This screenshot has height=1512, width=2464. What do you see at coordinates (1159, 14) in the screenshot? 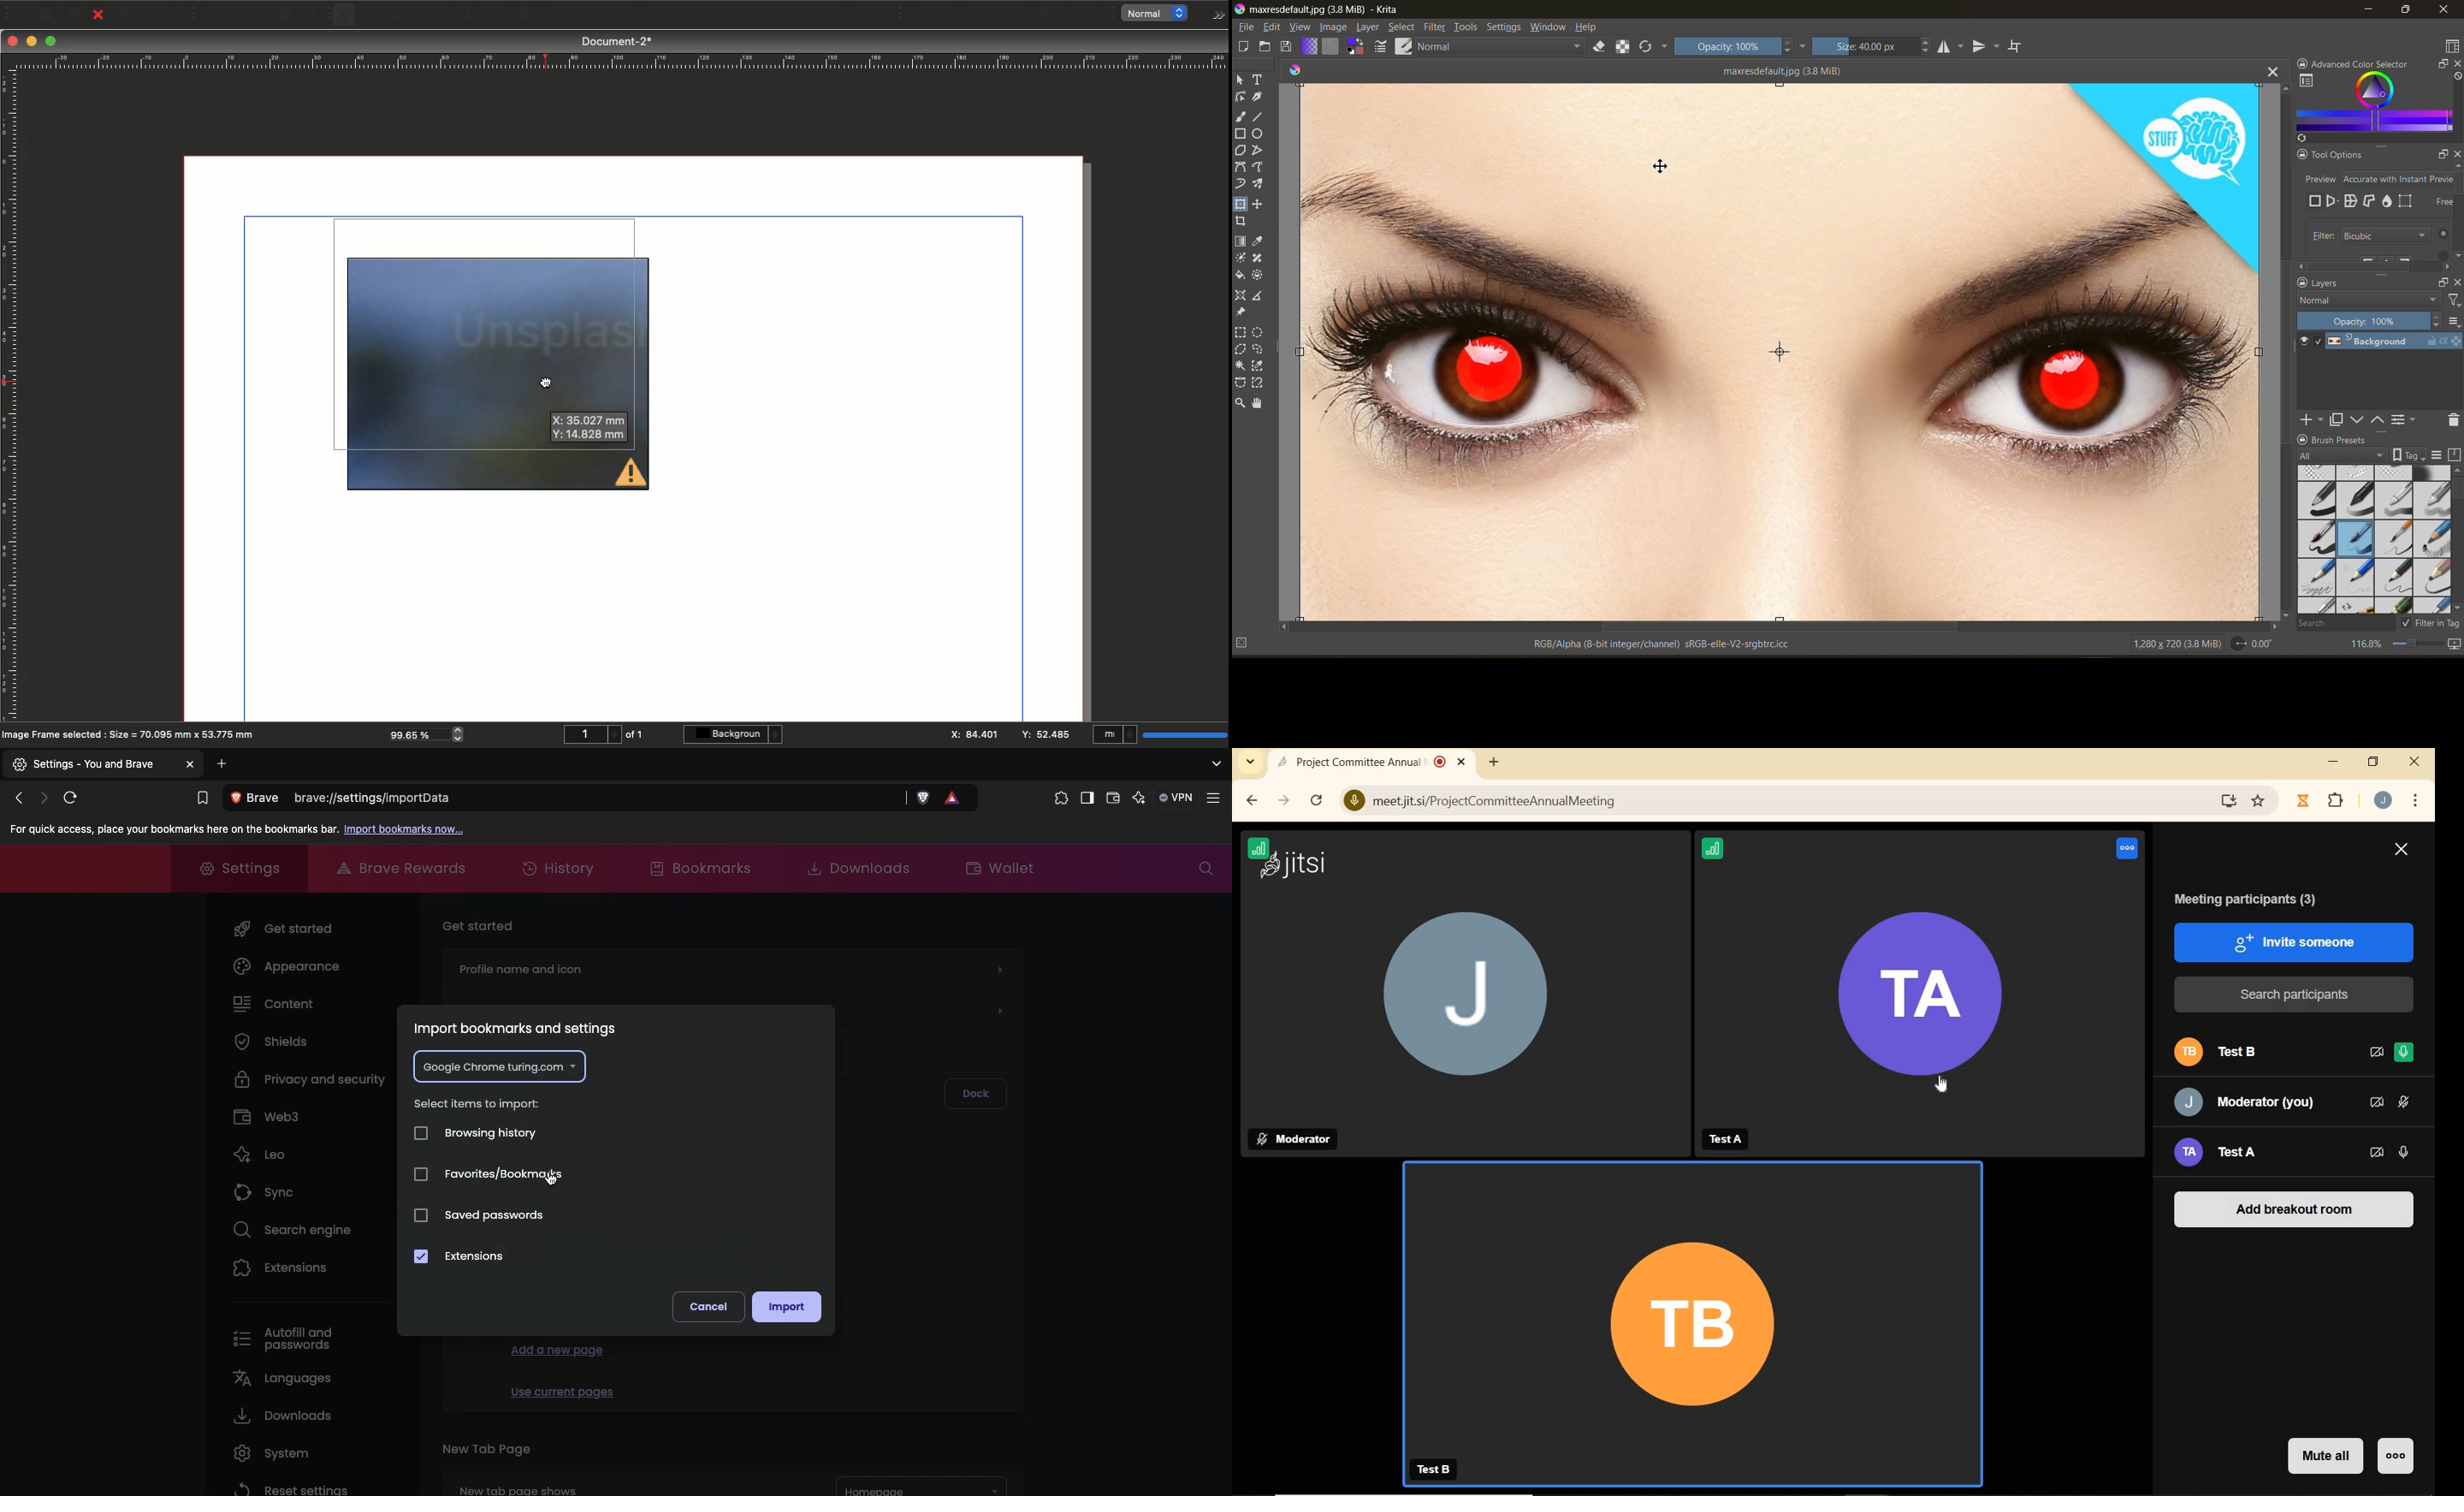
I see `normal` at bounding box center [1159, 14].